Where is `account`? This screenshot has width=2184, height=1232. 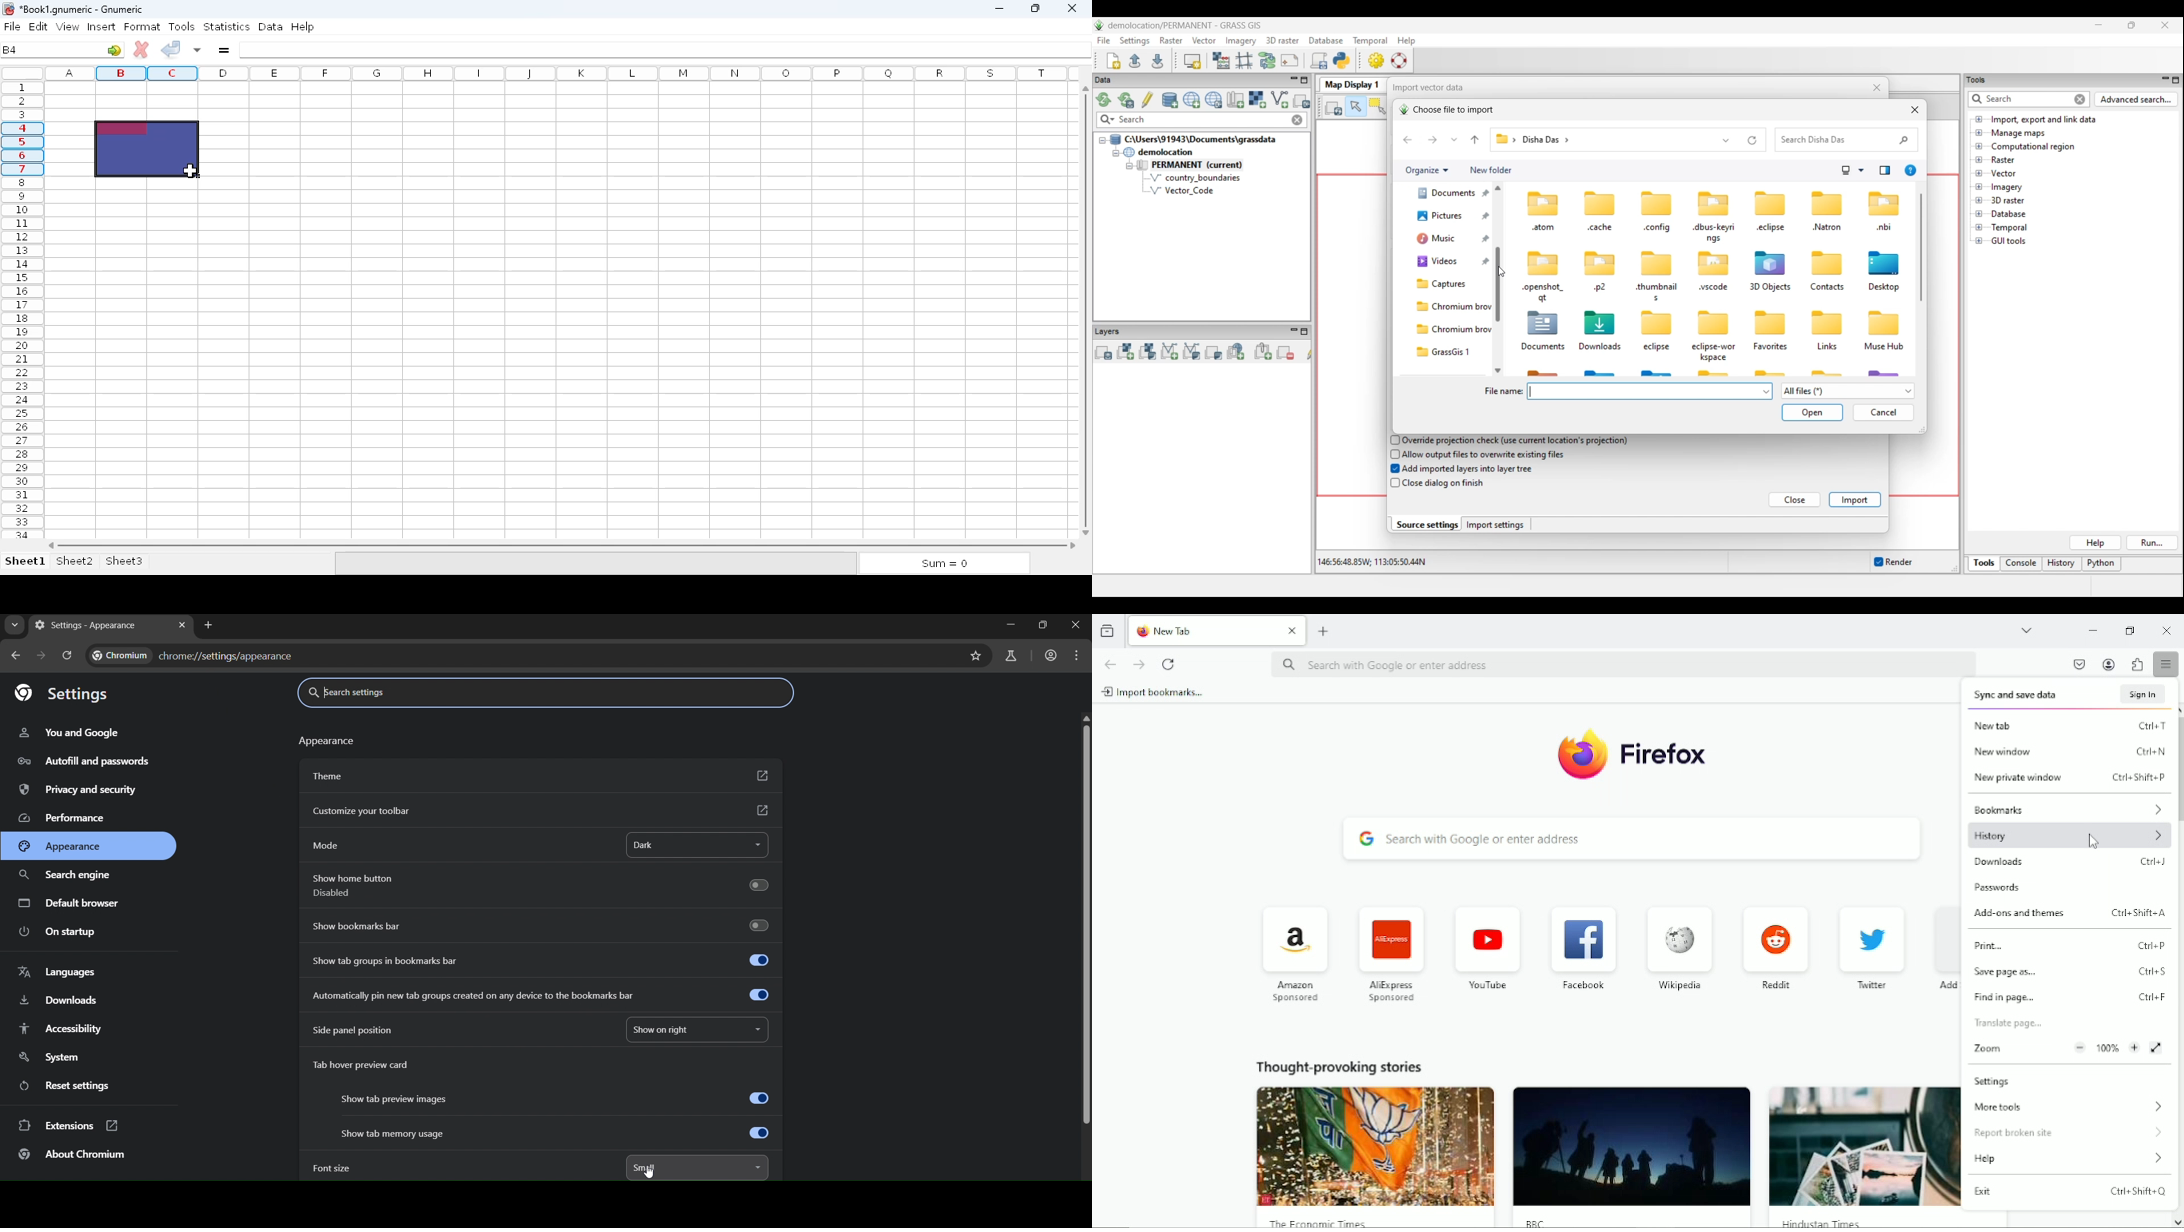 account is located at coordinates (1052, 656).